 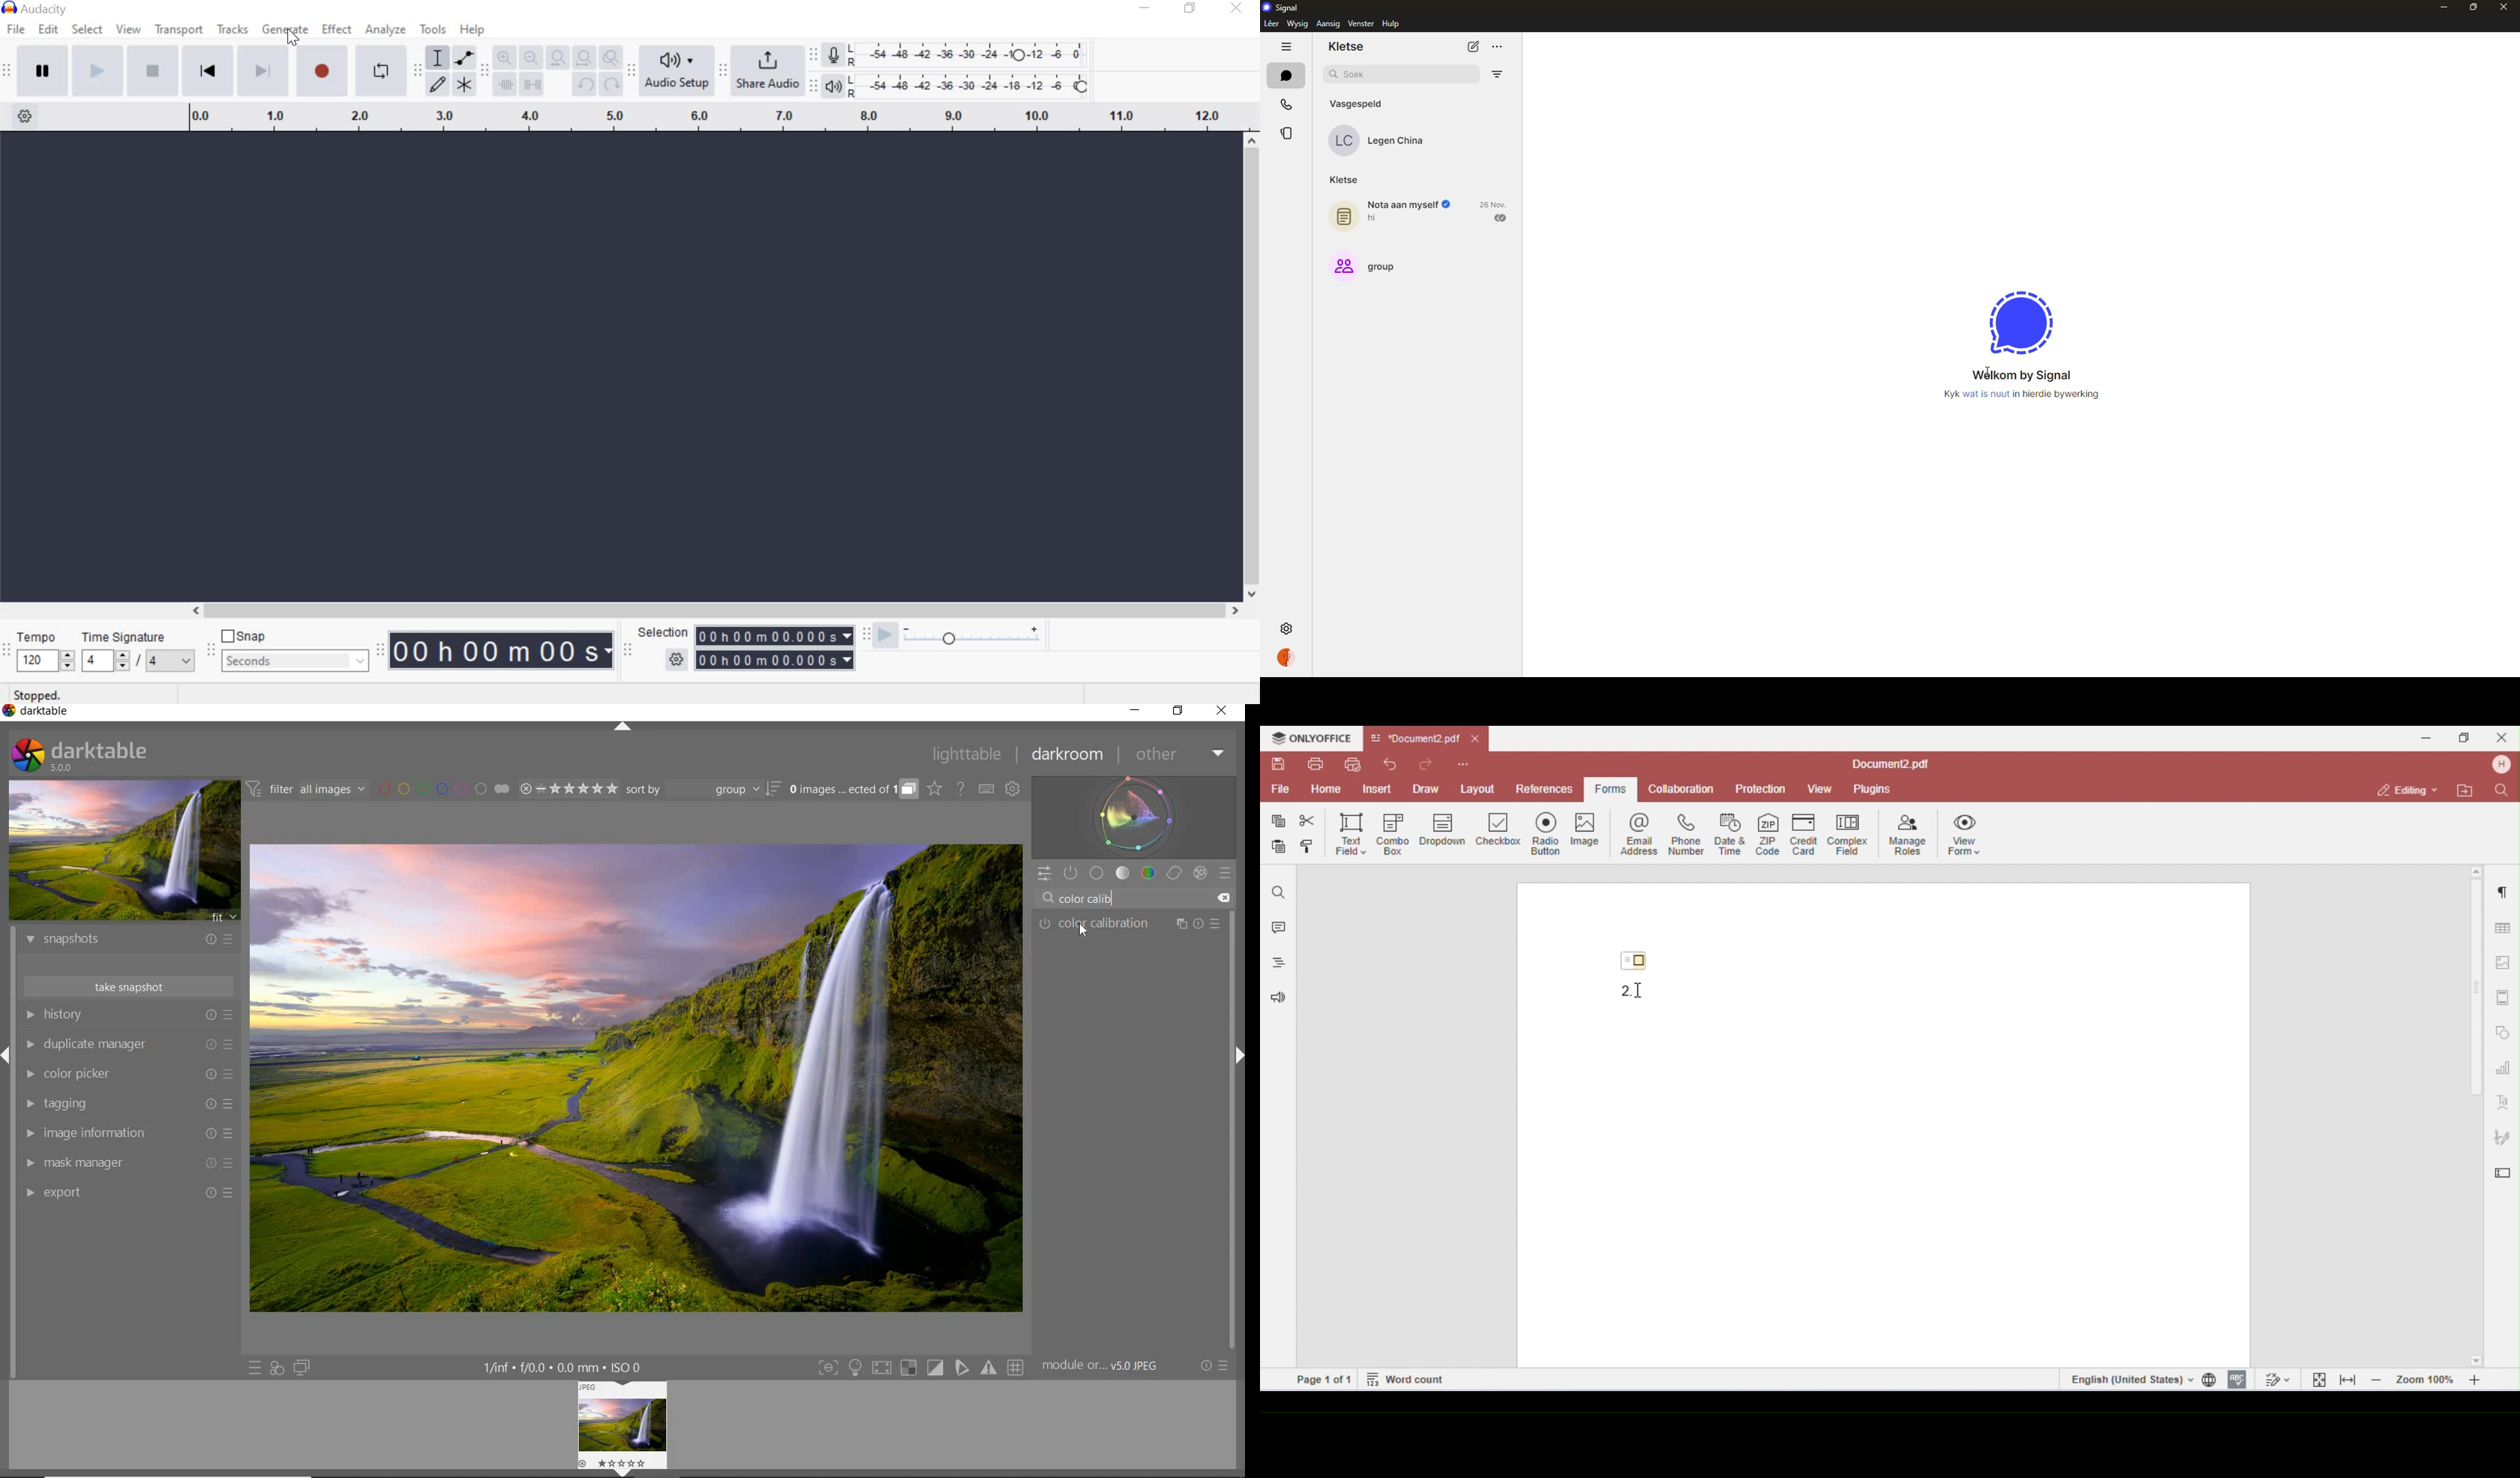 What do you see at coordinates (1238, 1055) in the screenshot?
I see `Expand/Collapse` at bounding box center [1238, 1055].